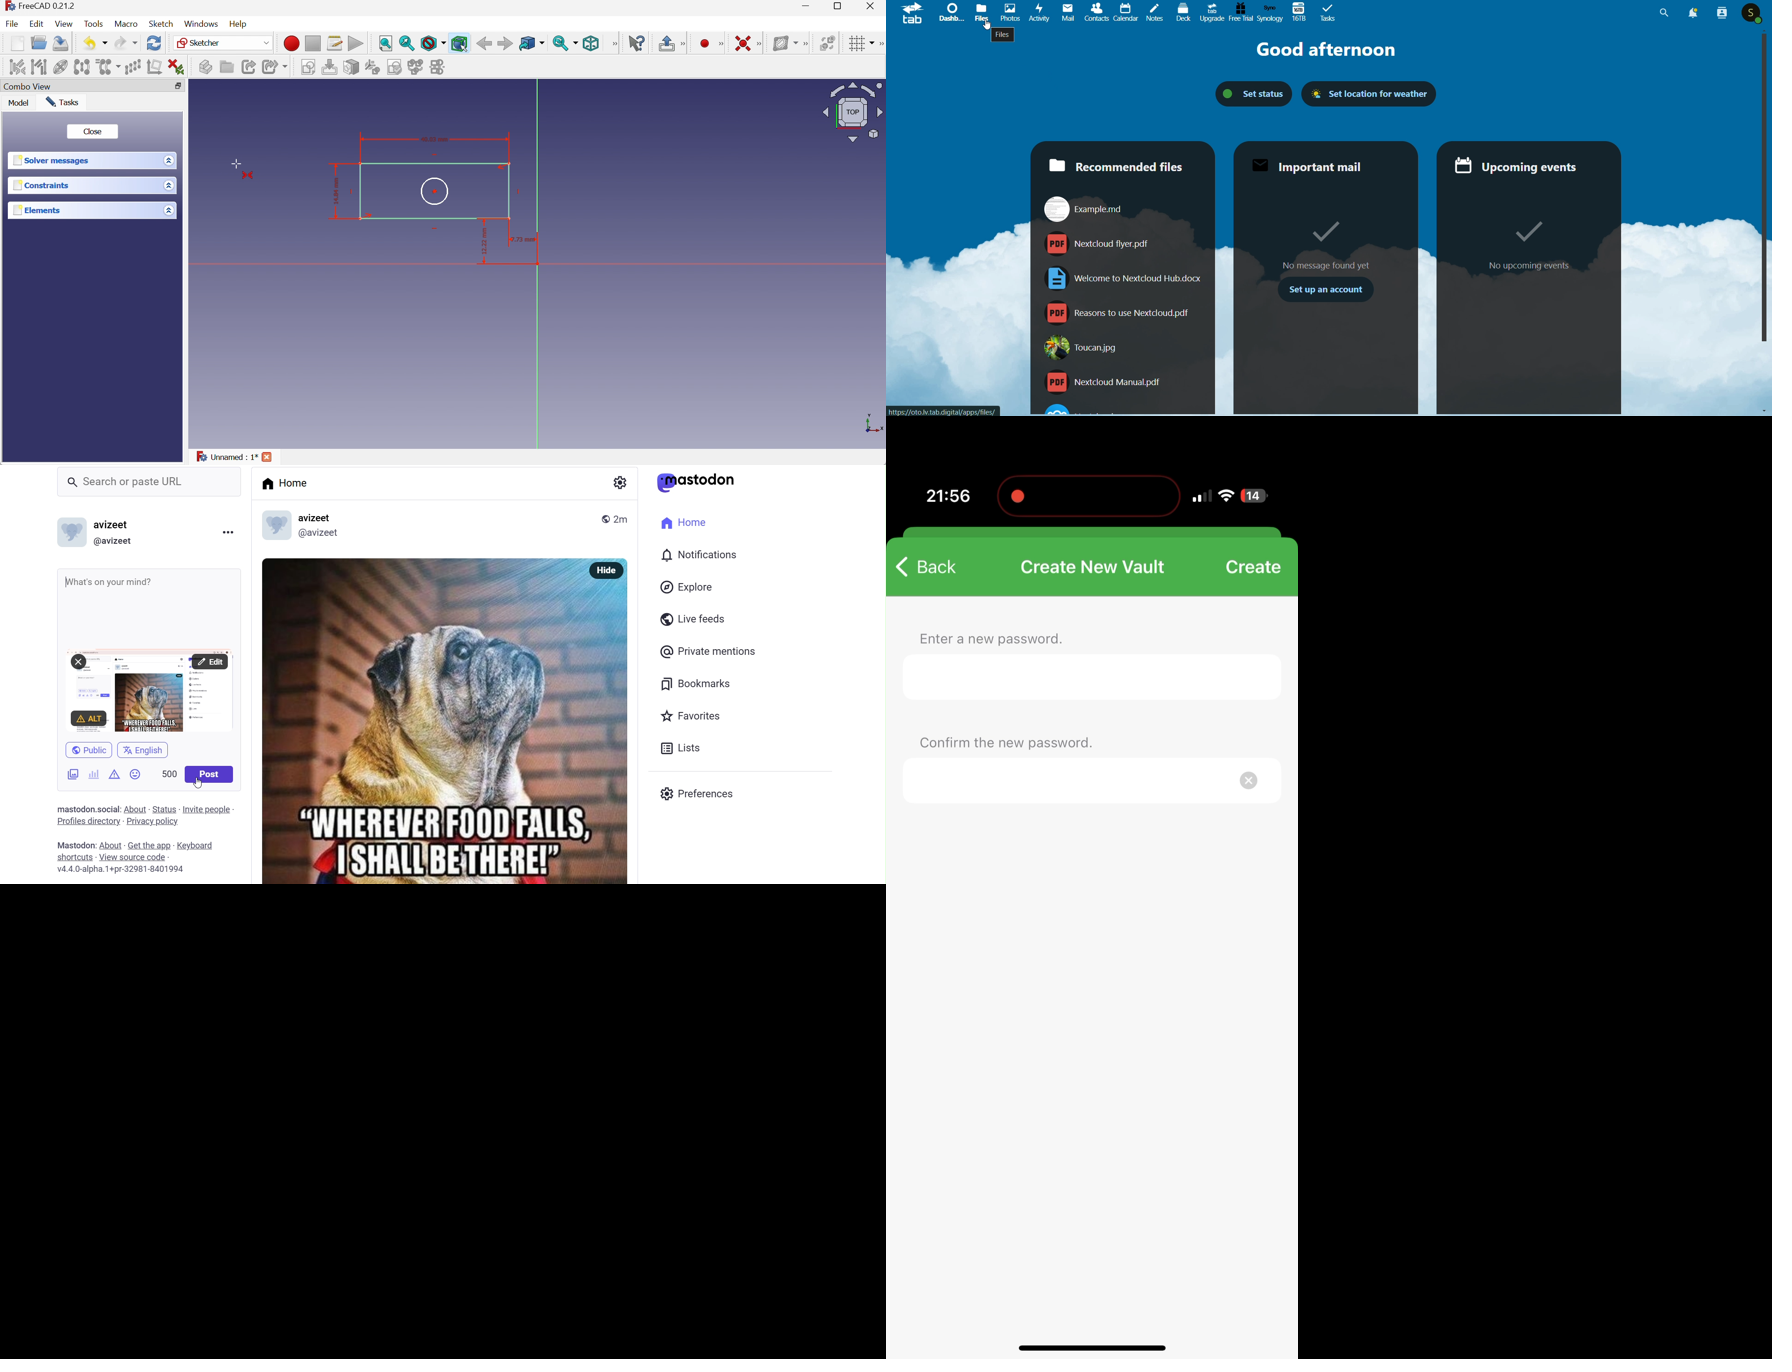 The image size is (1792, 1372). Describe the element at coordinates (1121, 278) in the screenshot. I see `welcome kit` at that location.